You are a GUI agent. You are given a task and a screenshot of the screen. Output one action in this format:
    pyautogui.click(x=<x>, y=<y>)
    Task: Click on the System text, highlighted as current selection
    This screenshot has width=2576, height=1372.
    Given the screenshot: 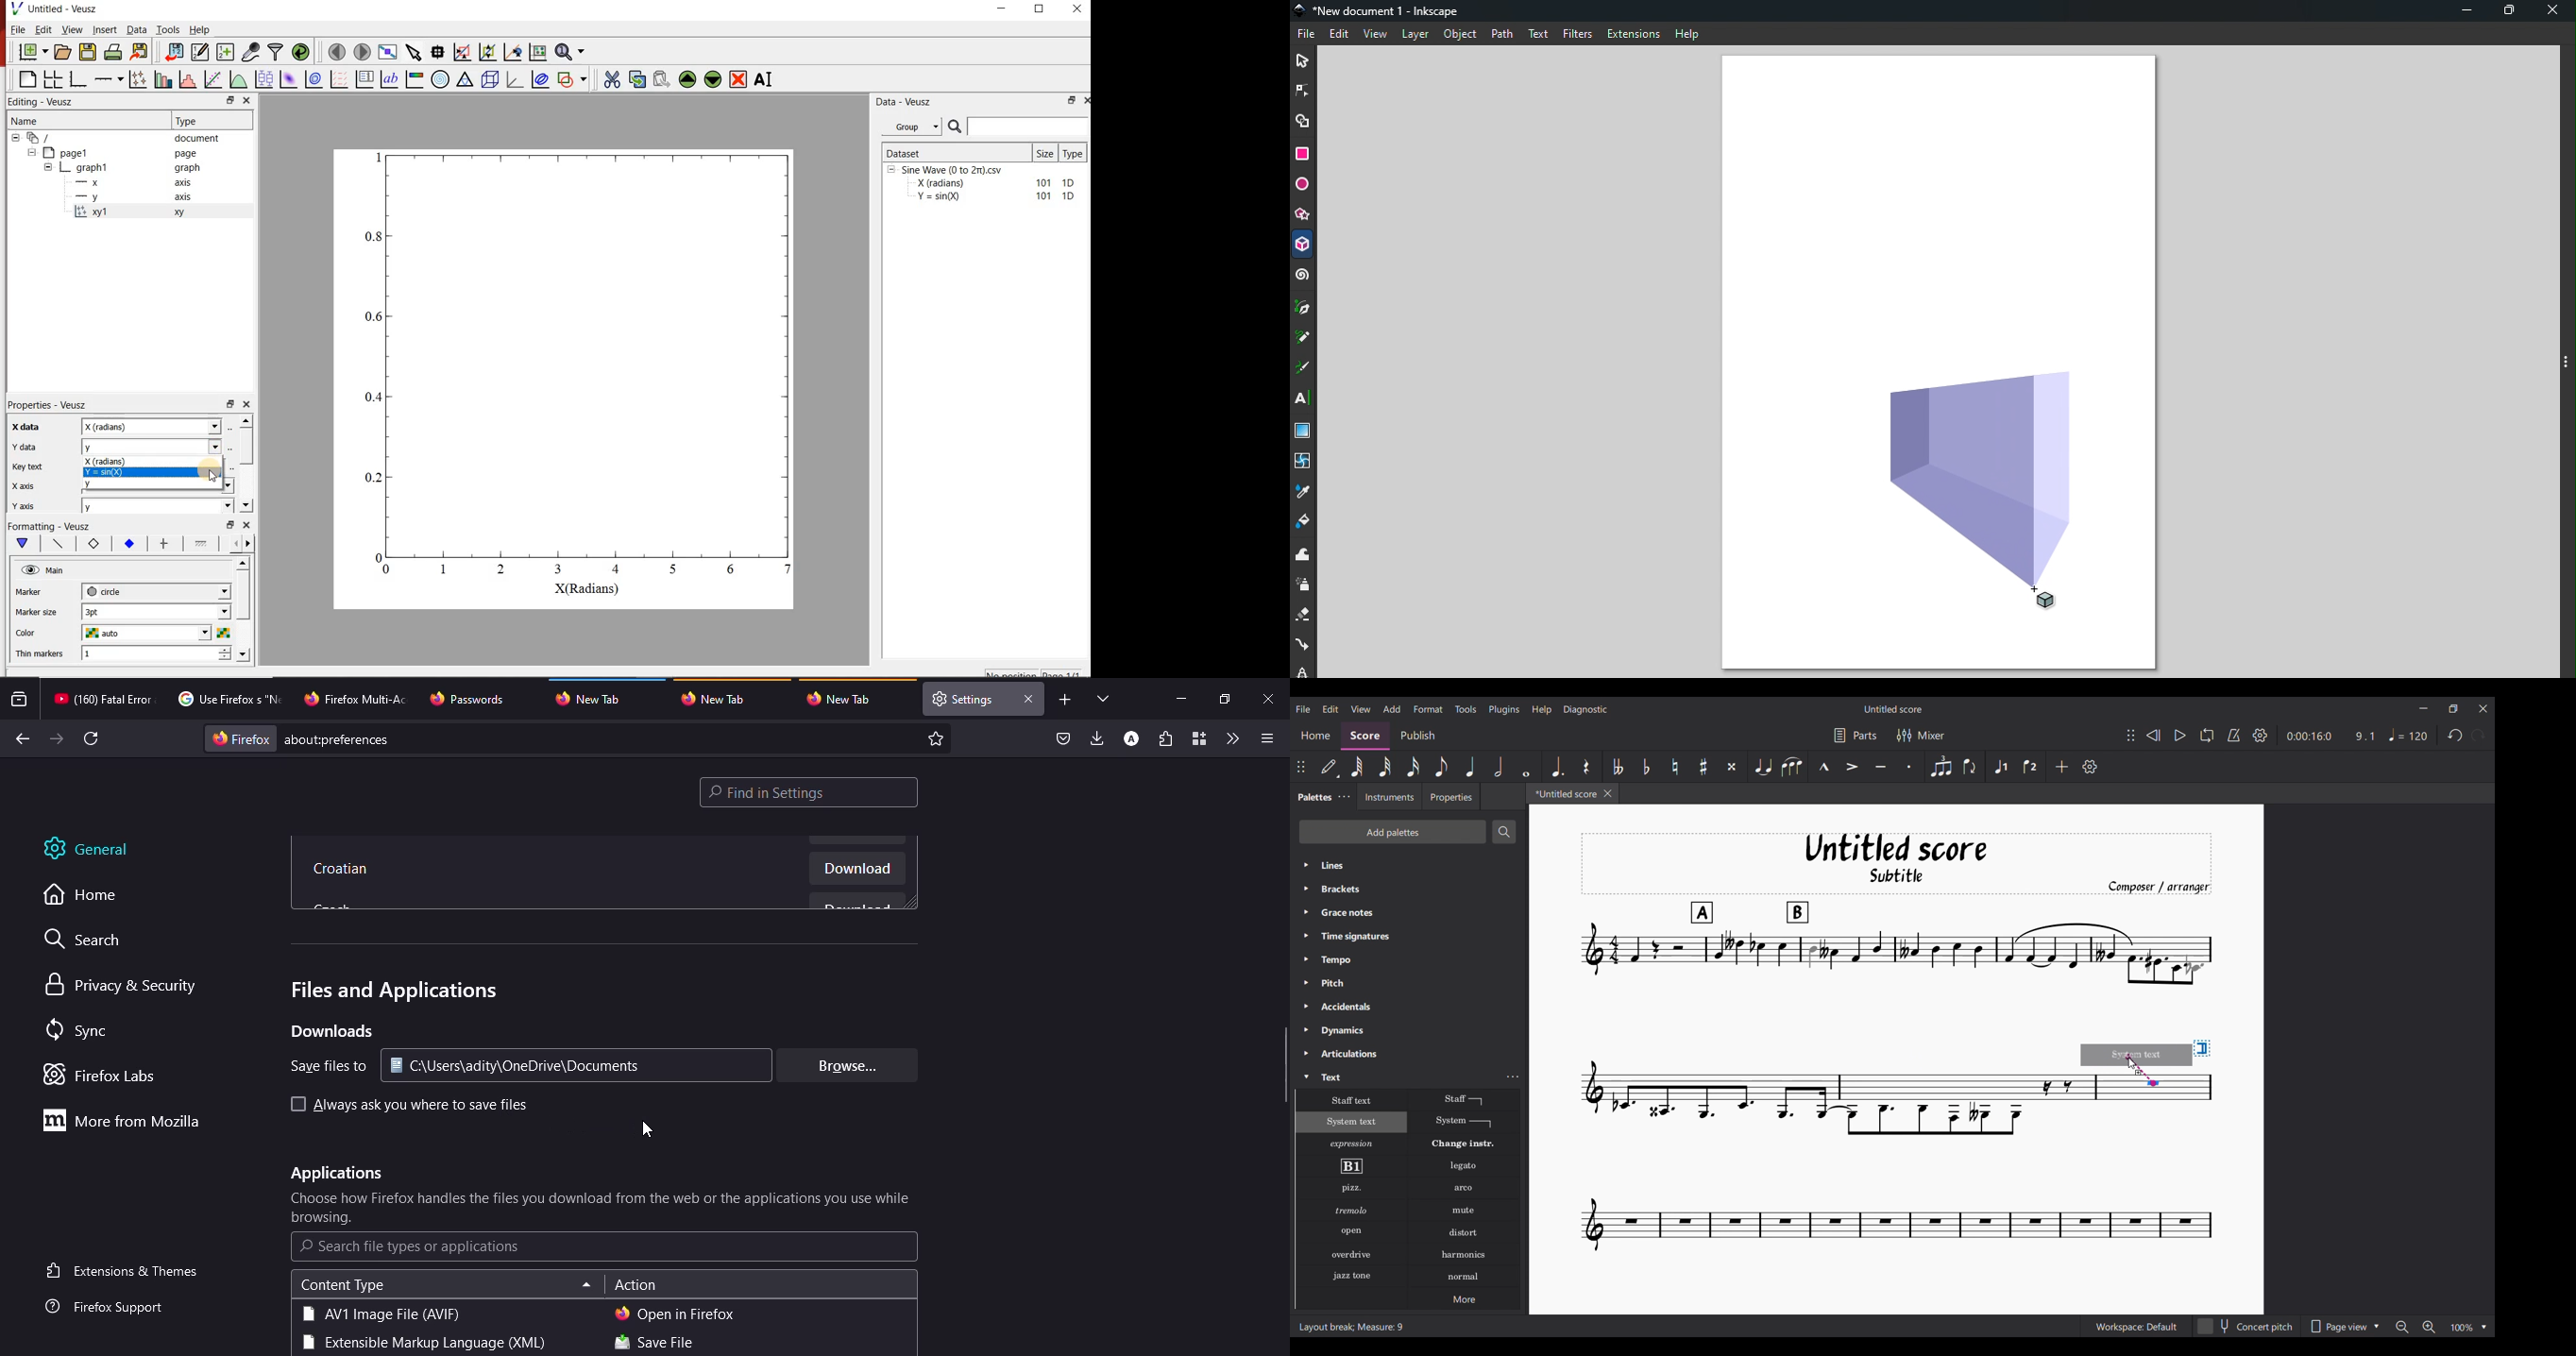 What is the action you would take?
    pyautogui.click(x=1351, y=1122)
    